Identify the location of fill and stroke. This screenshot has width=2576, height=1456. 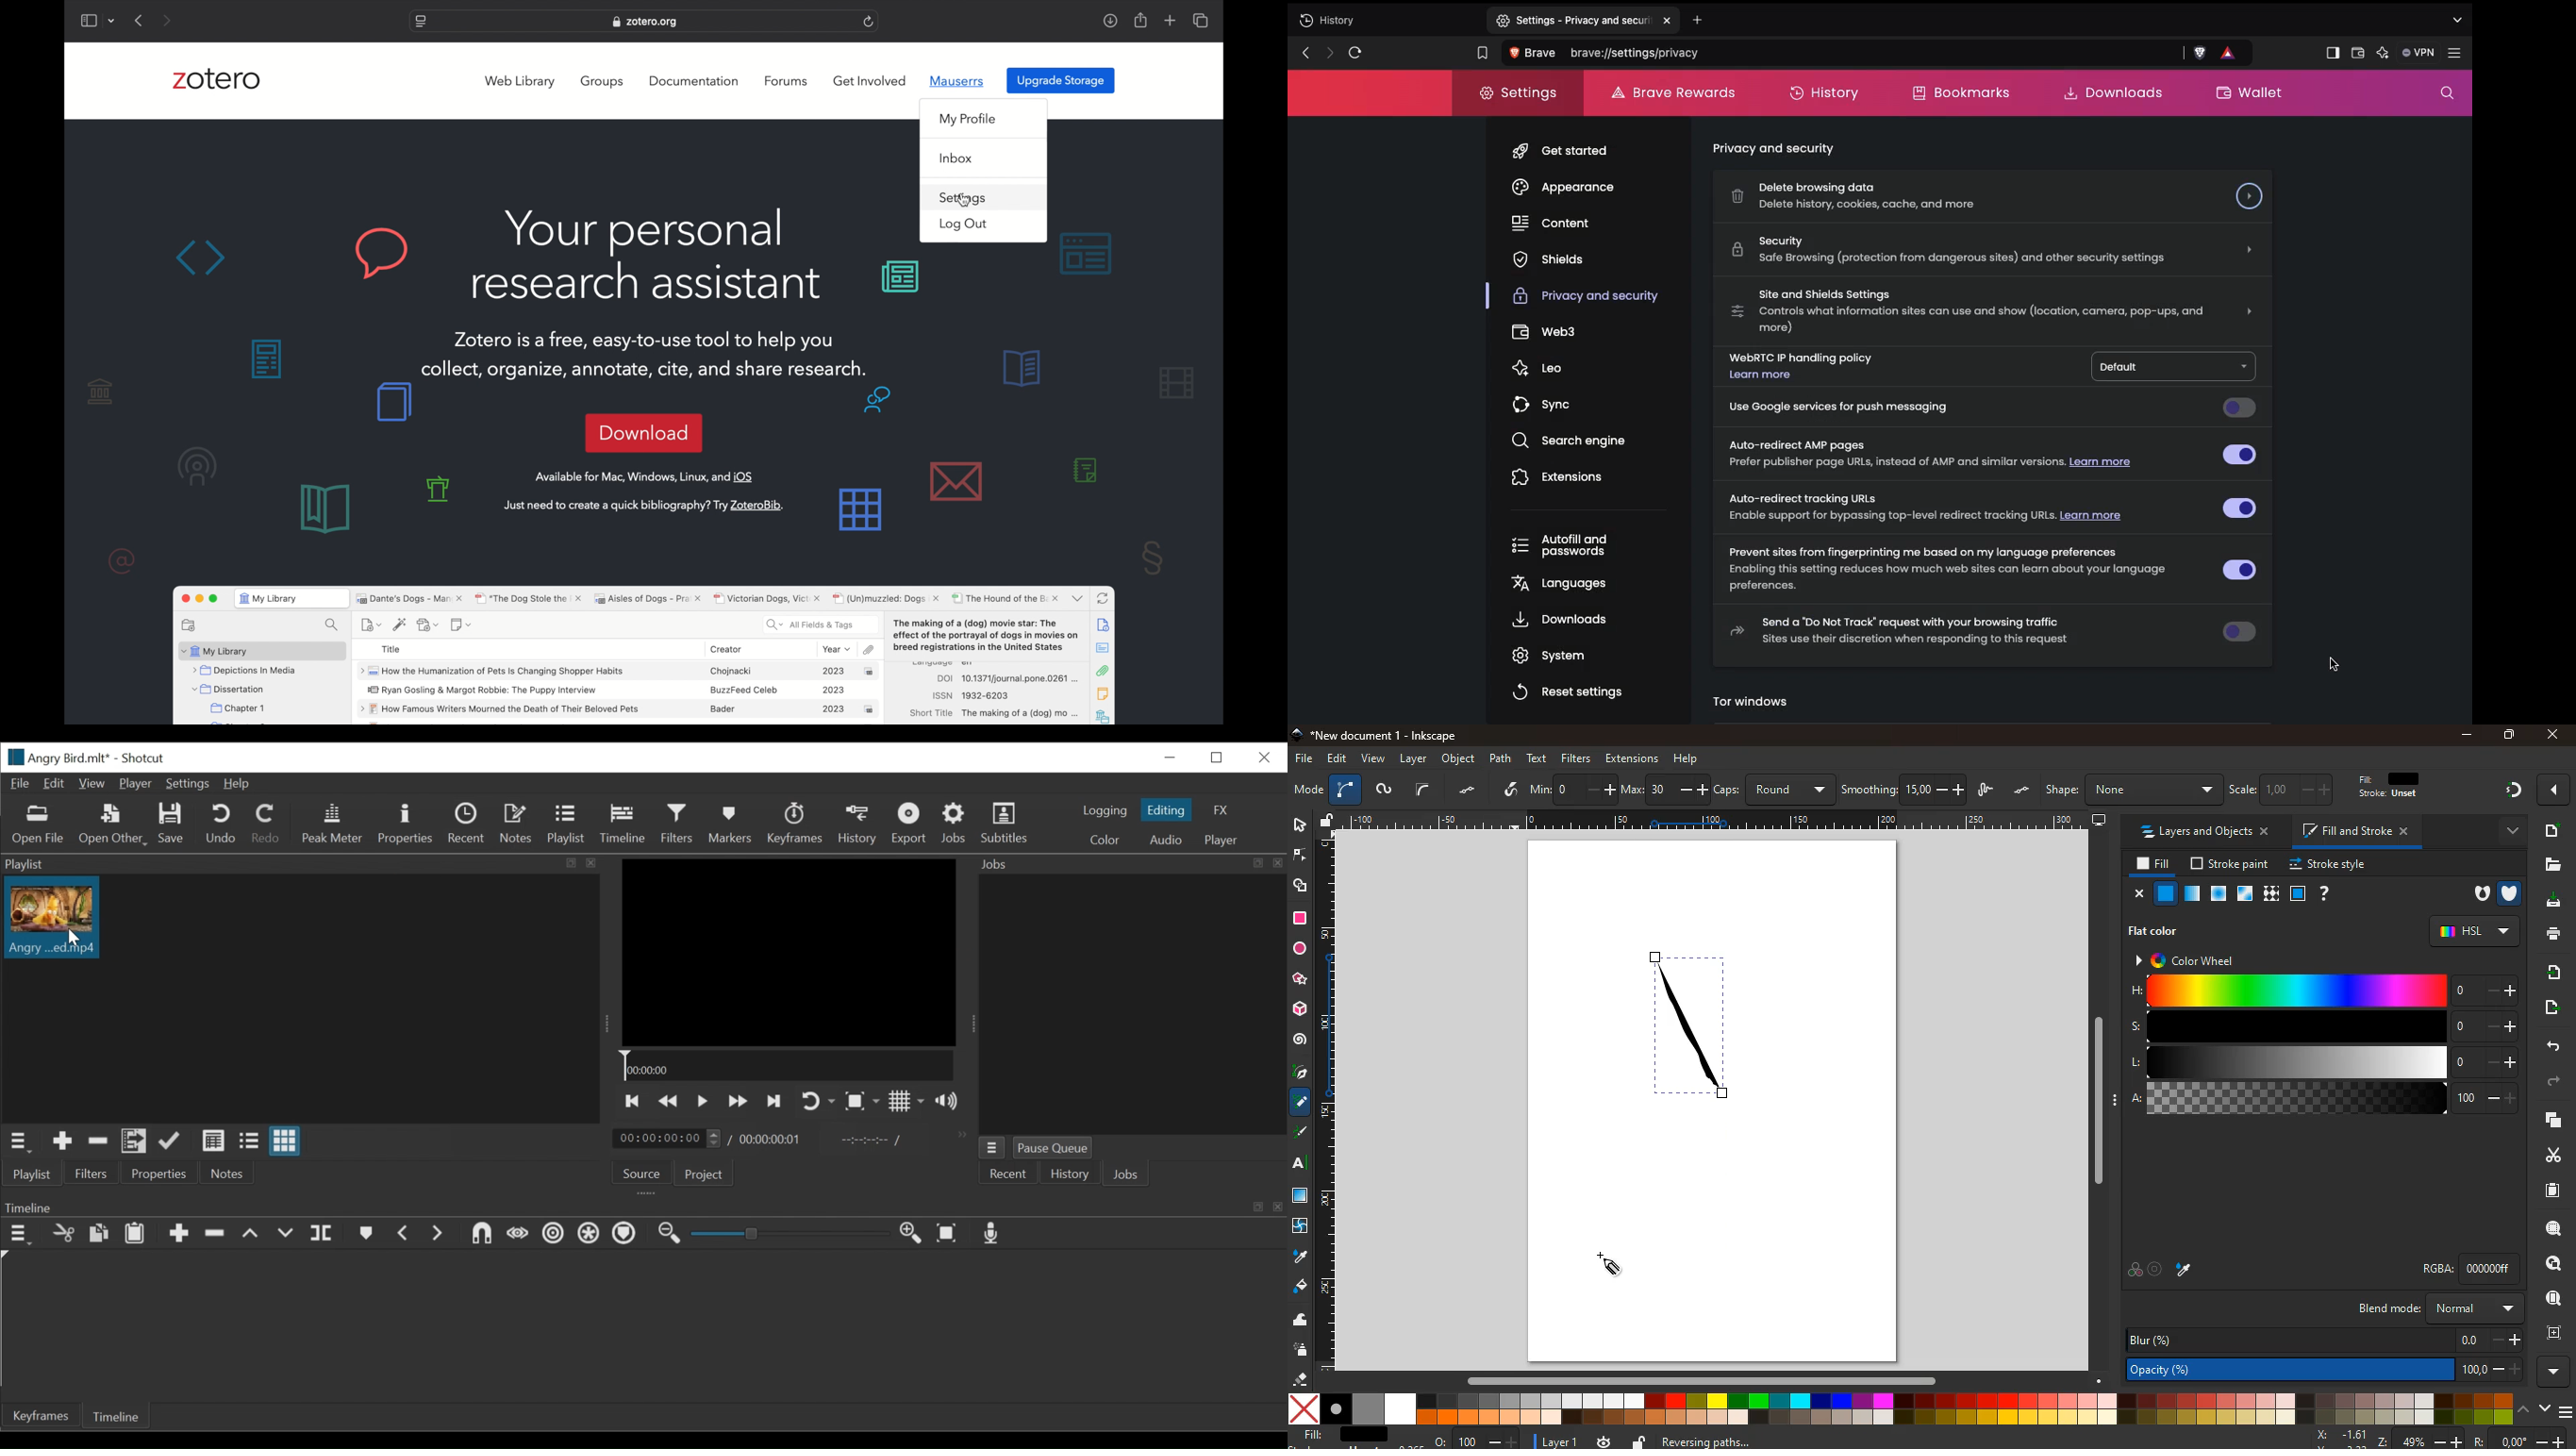
(2358, 830).